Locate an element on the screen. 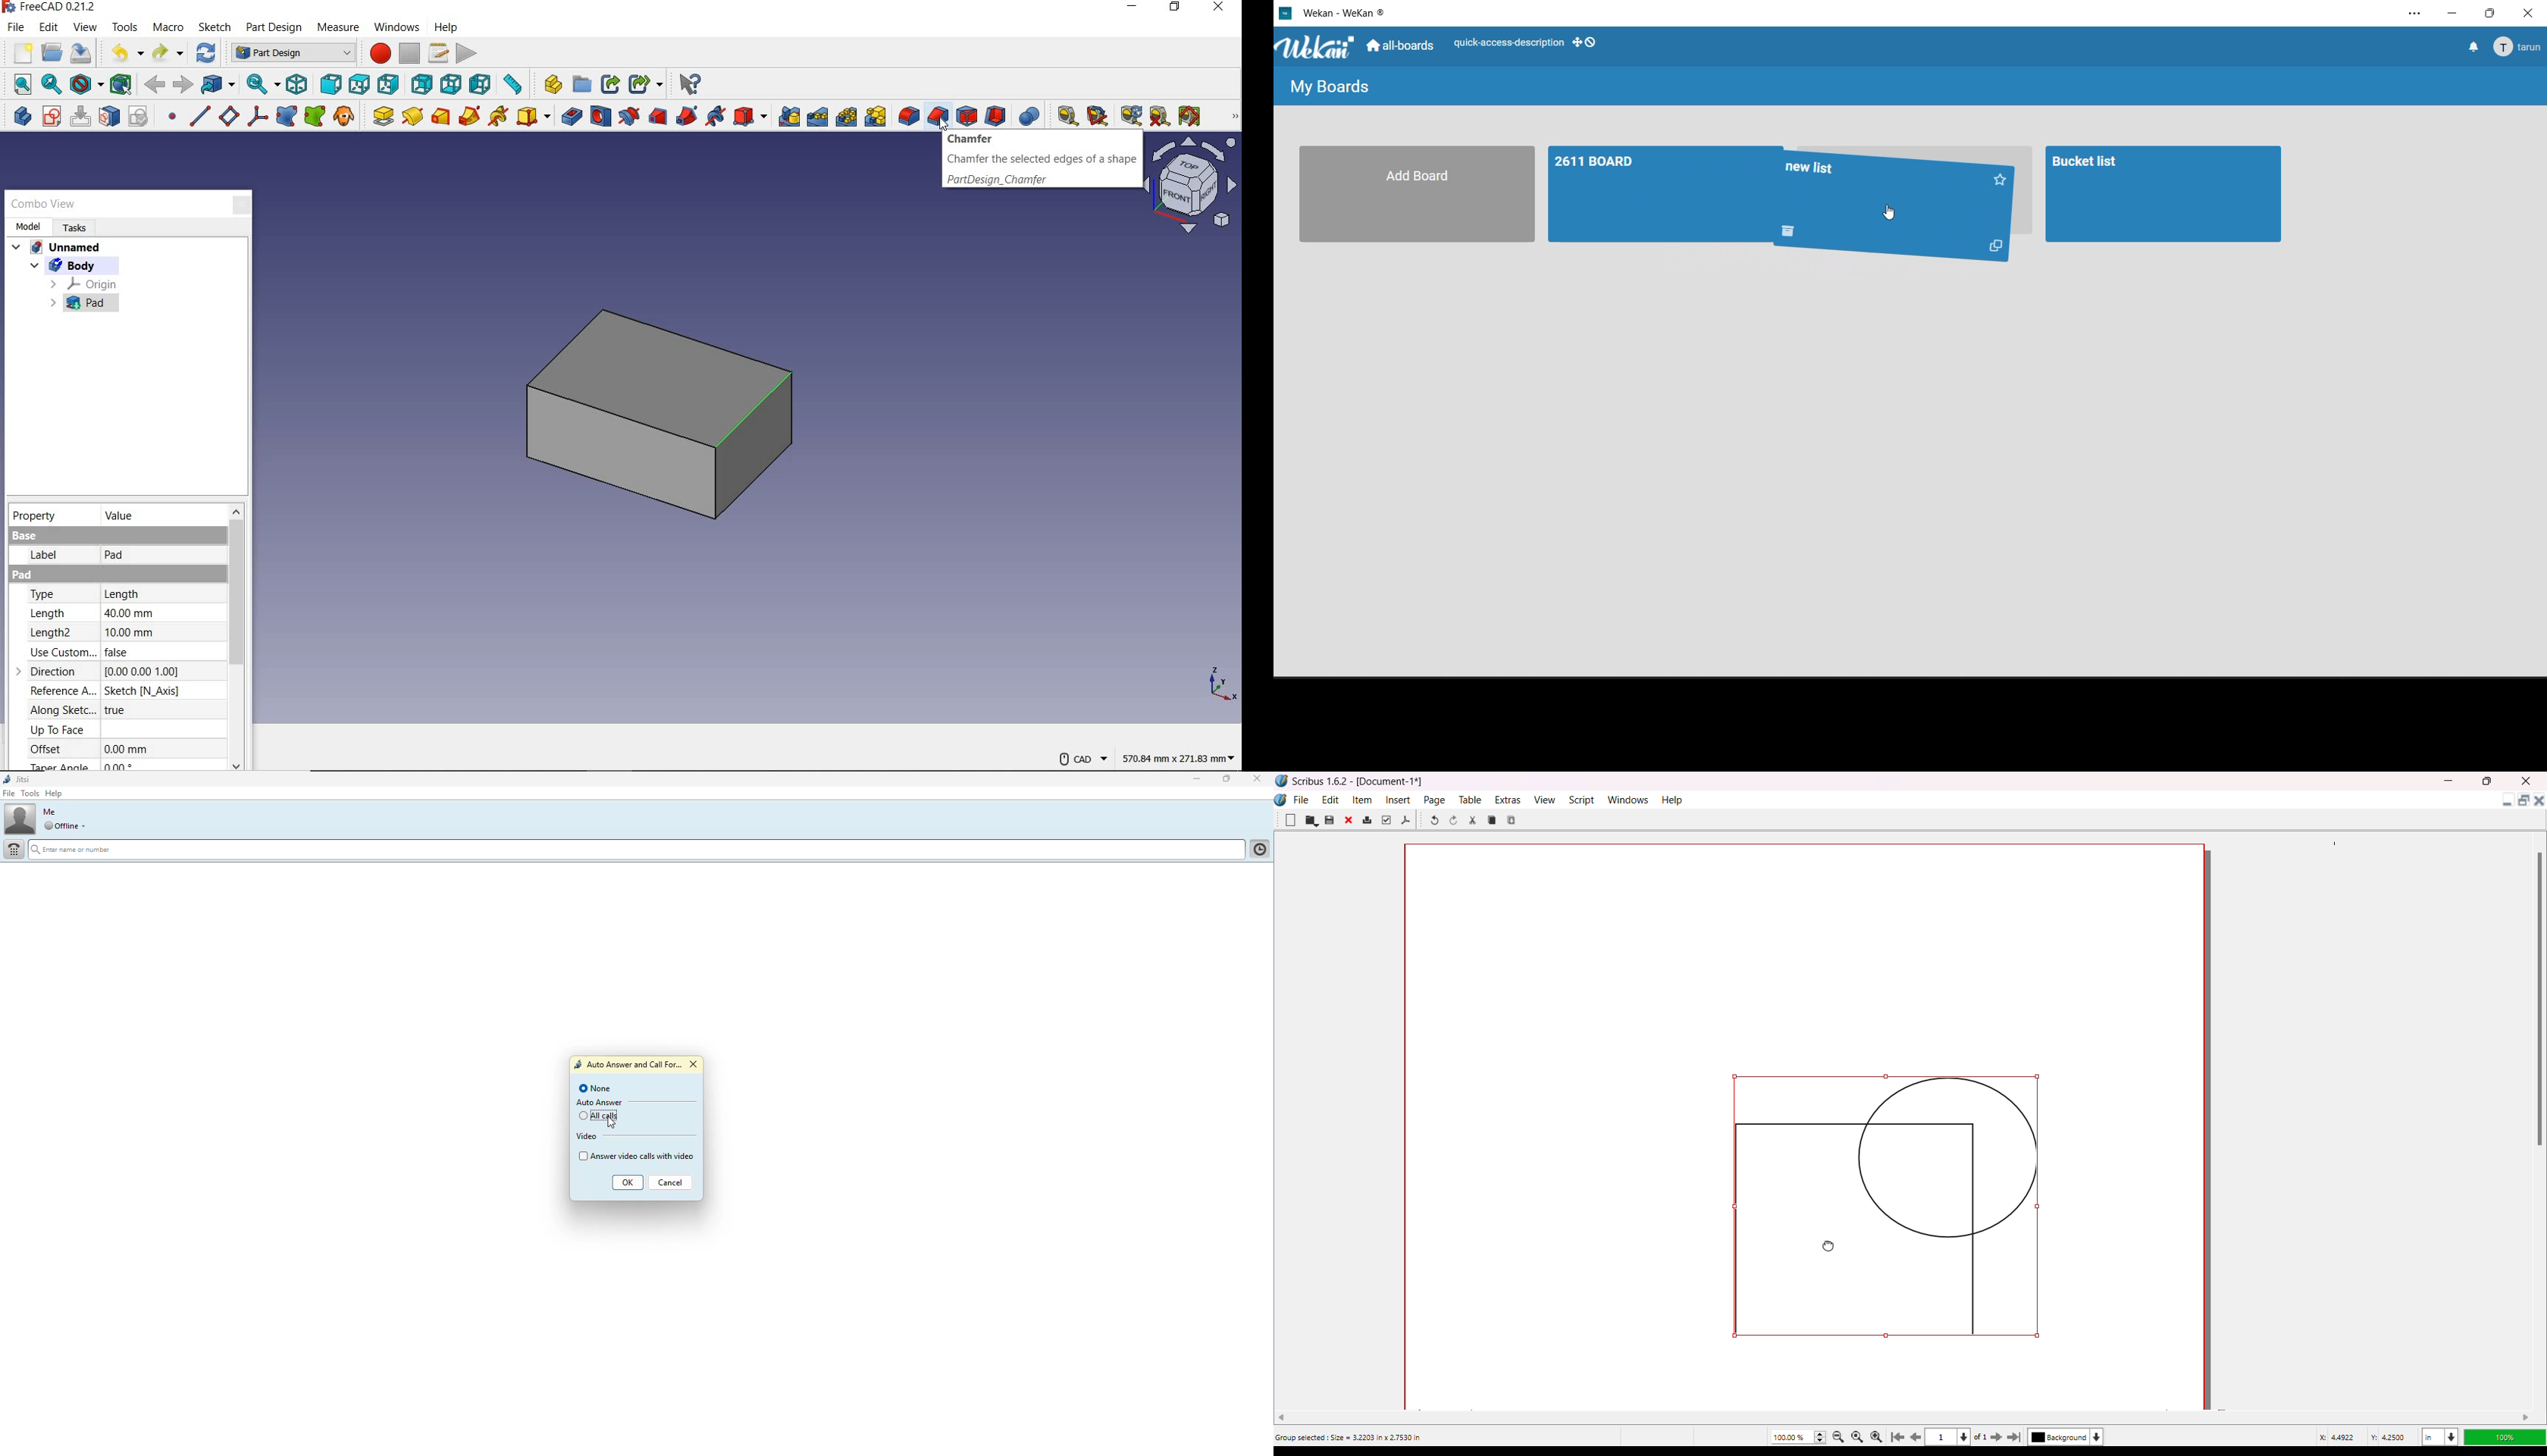  Paste is located at coordinates (1513, 819).